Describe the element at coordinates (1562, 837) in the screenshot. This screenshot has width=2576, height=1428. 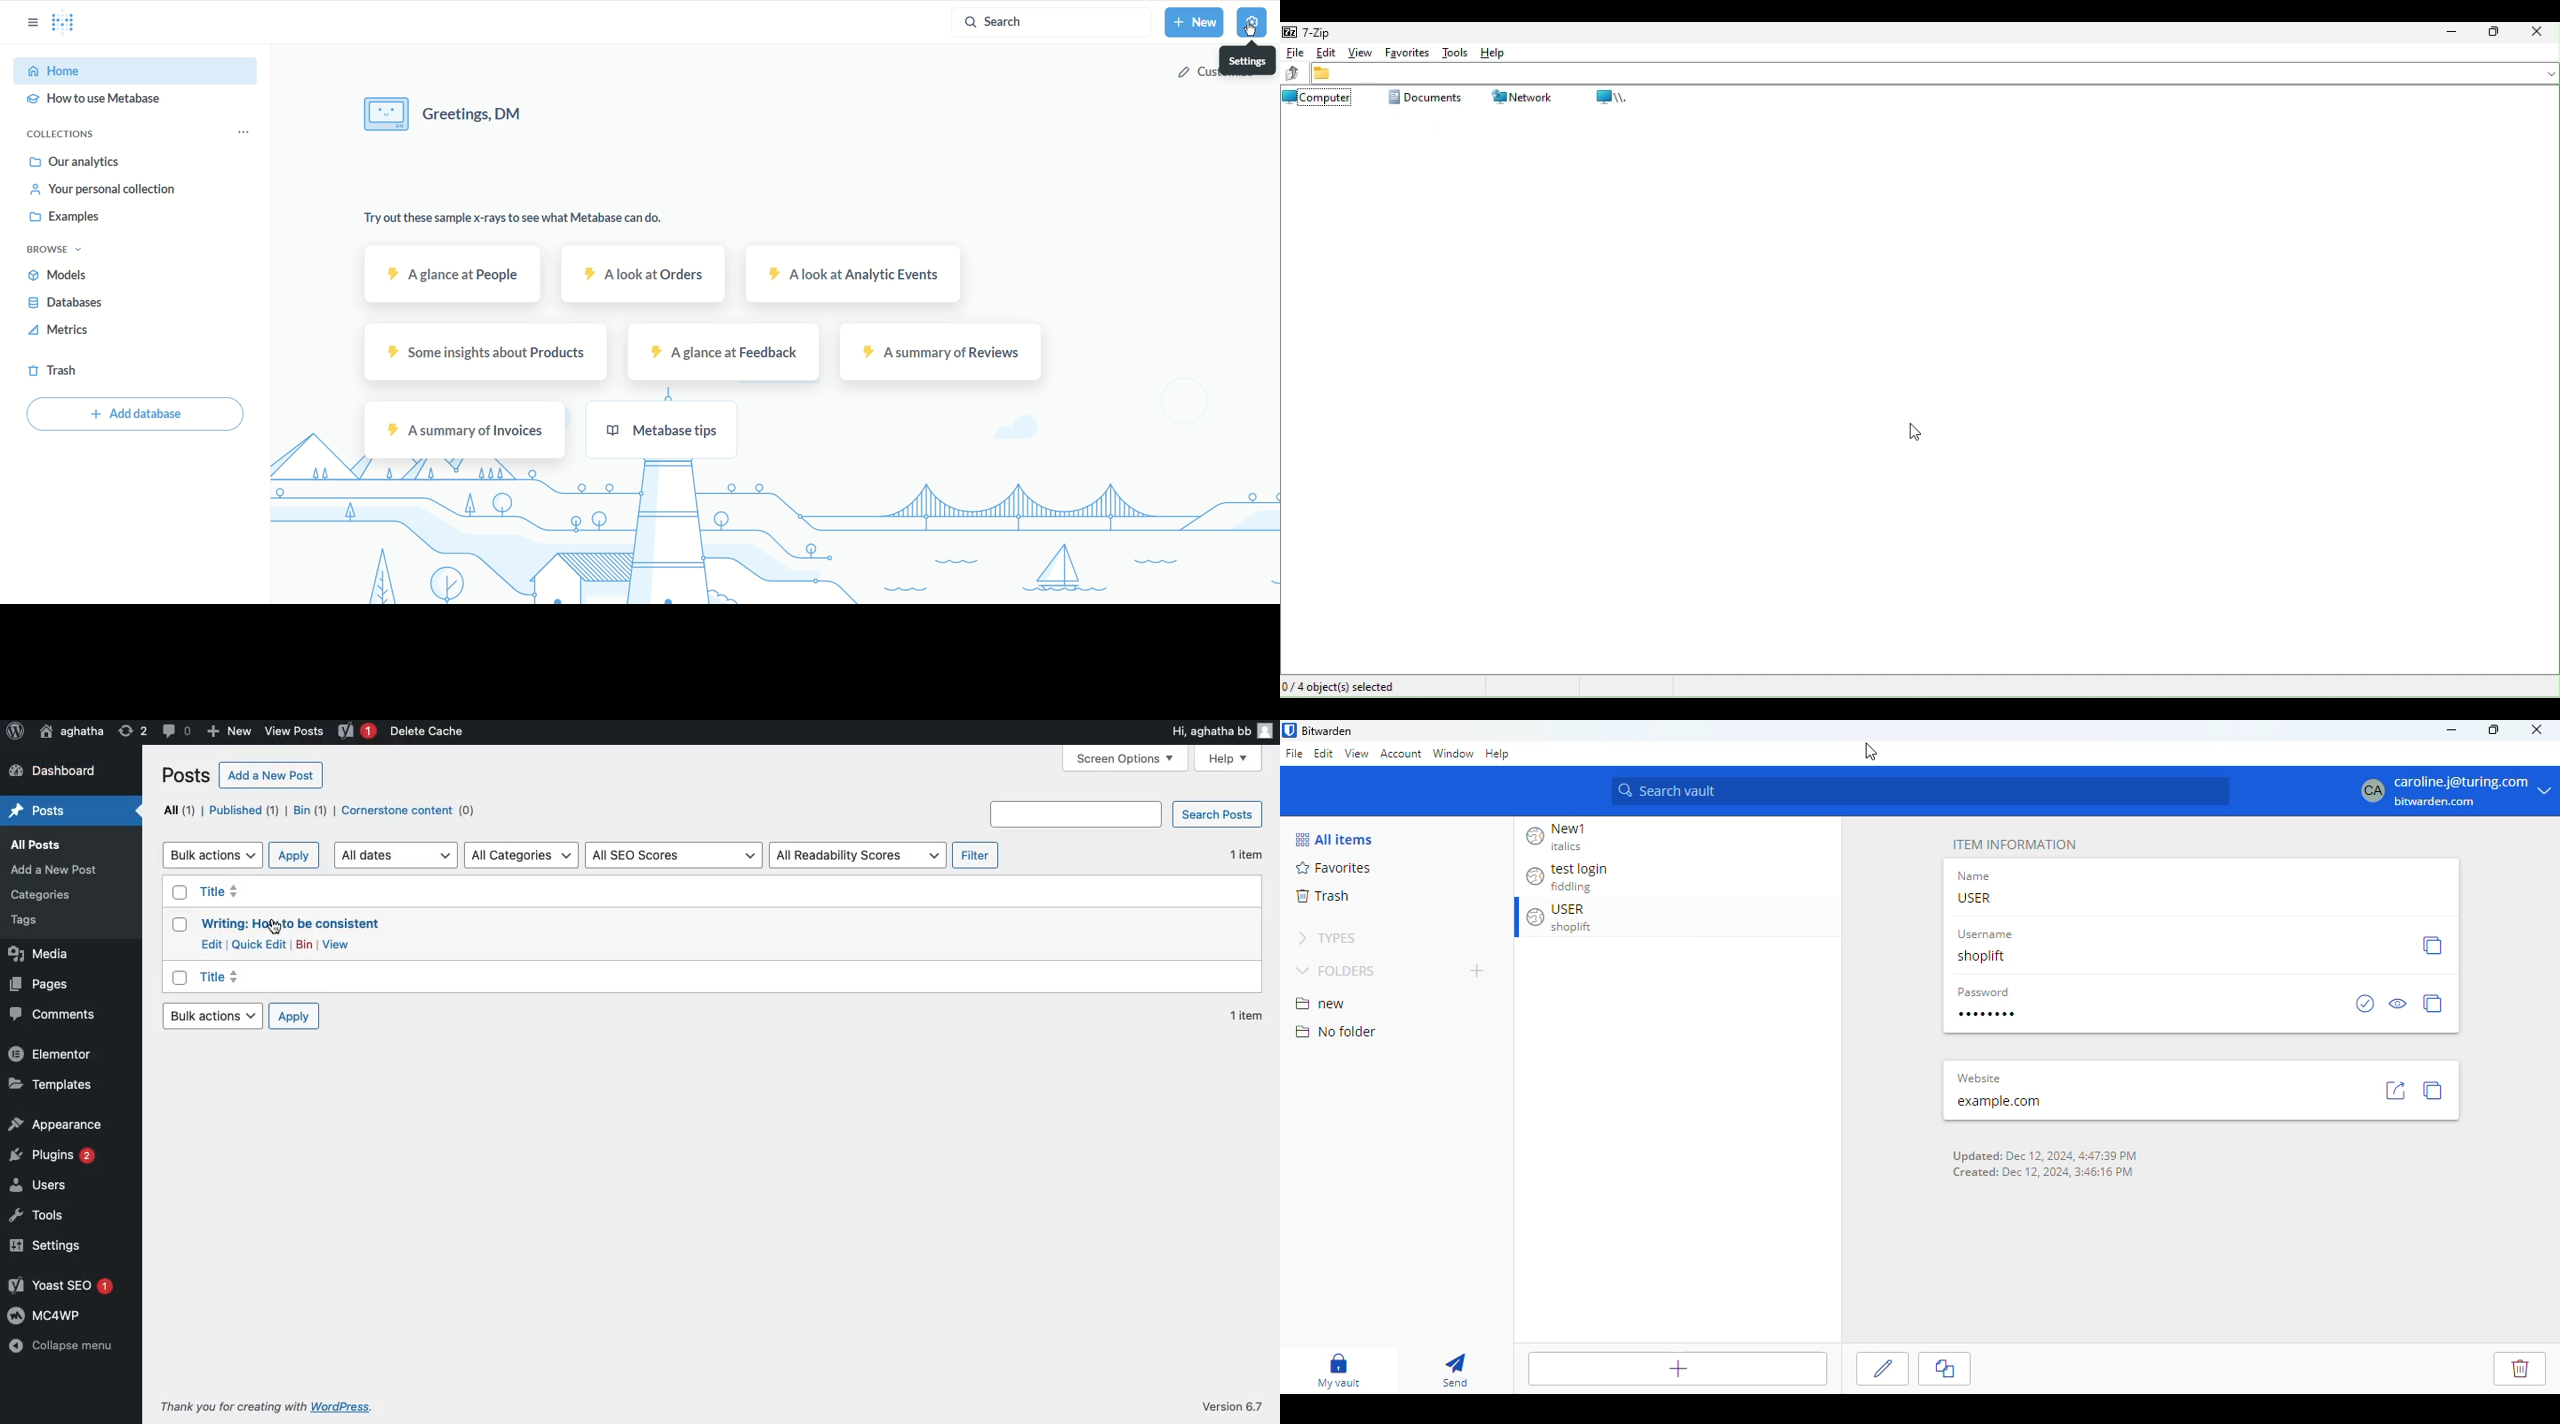
I see `New1  italics` at that location.